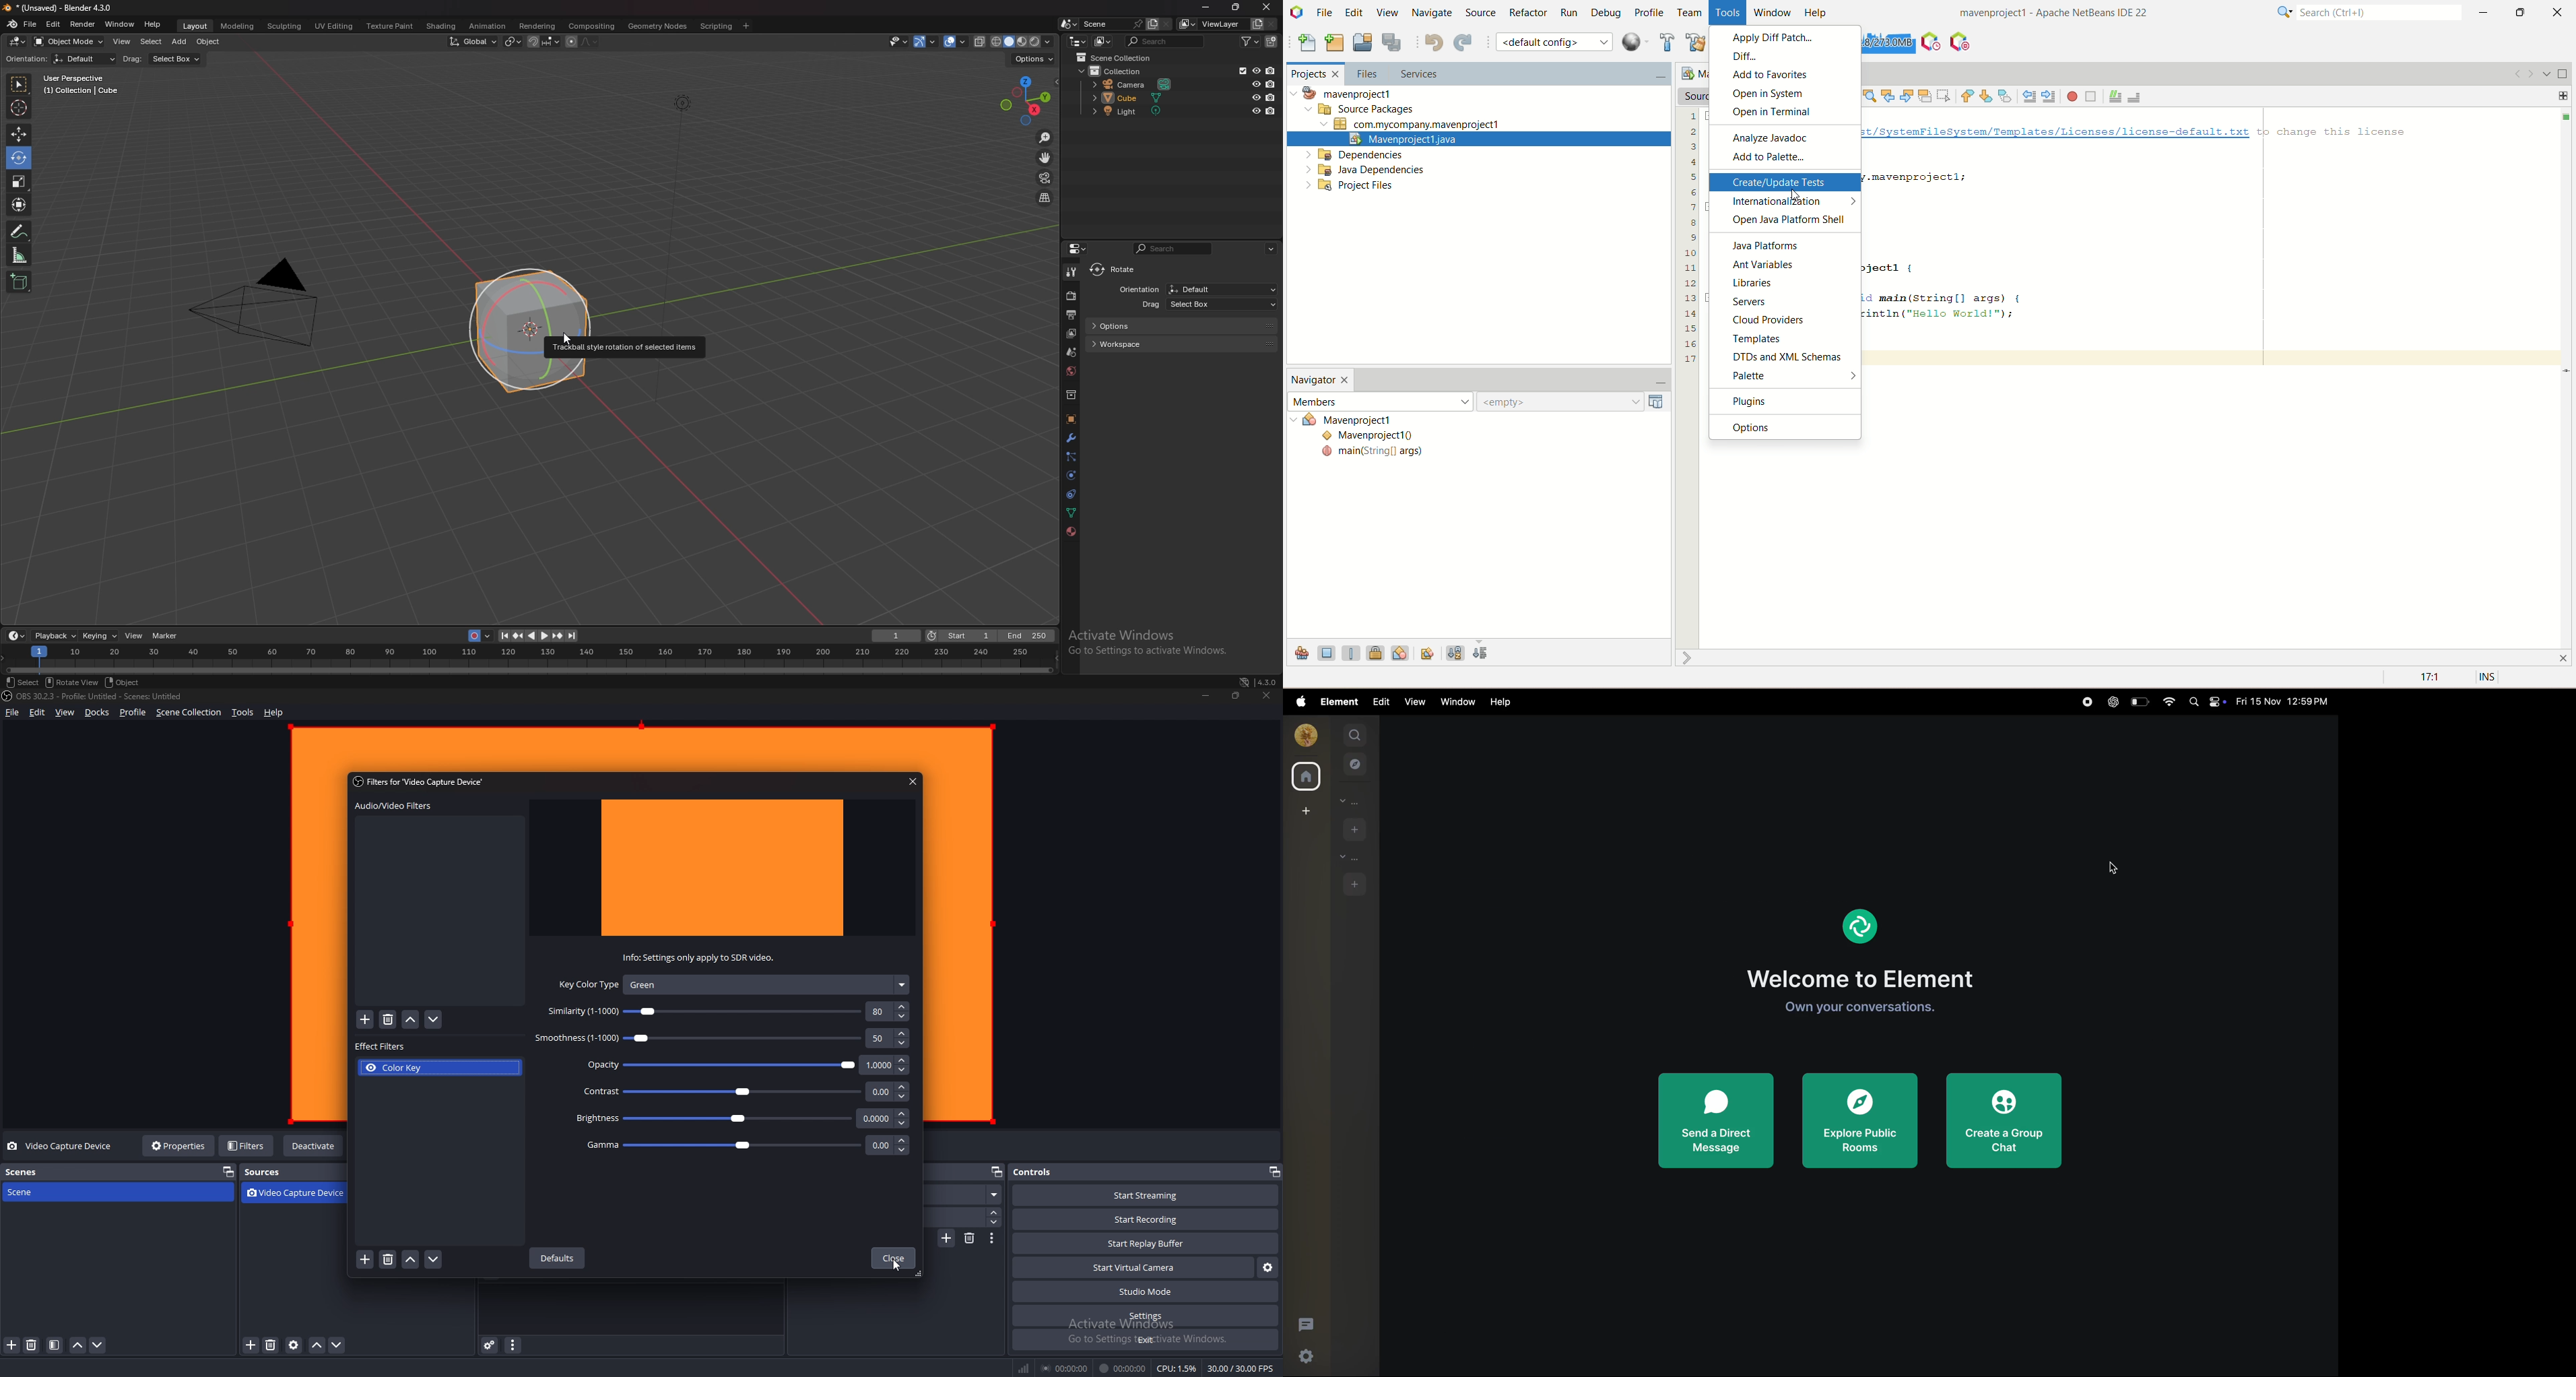  I want to click on tool, so click(1071, 273).